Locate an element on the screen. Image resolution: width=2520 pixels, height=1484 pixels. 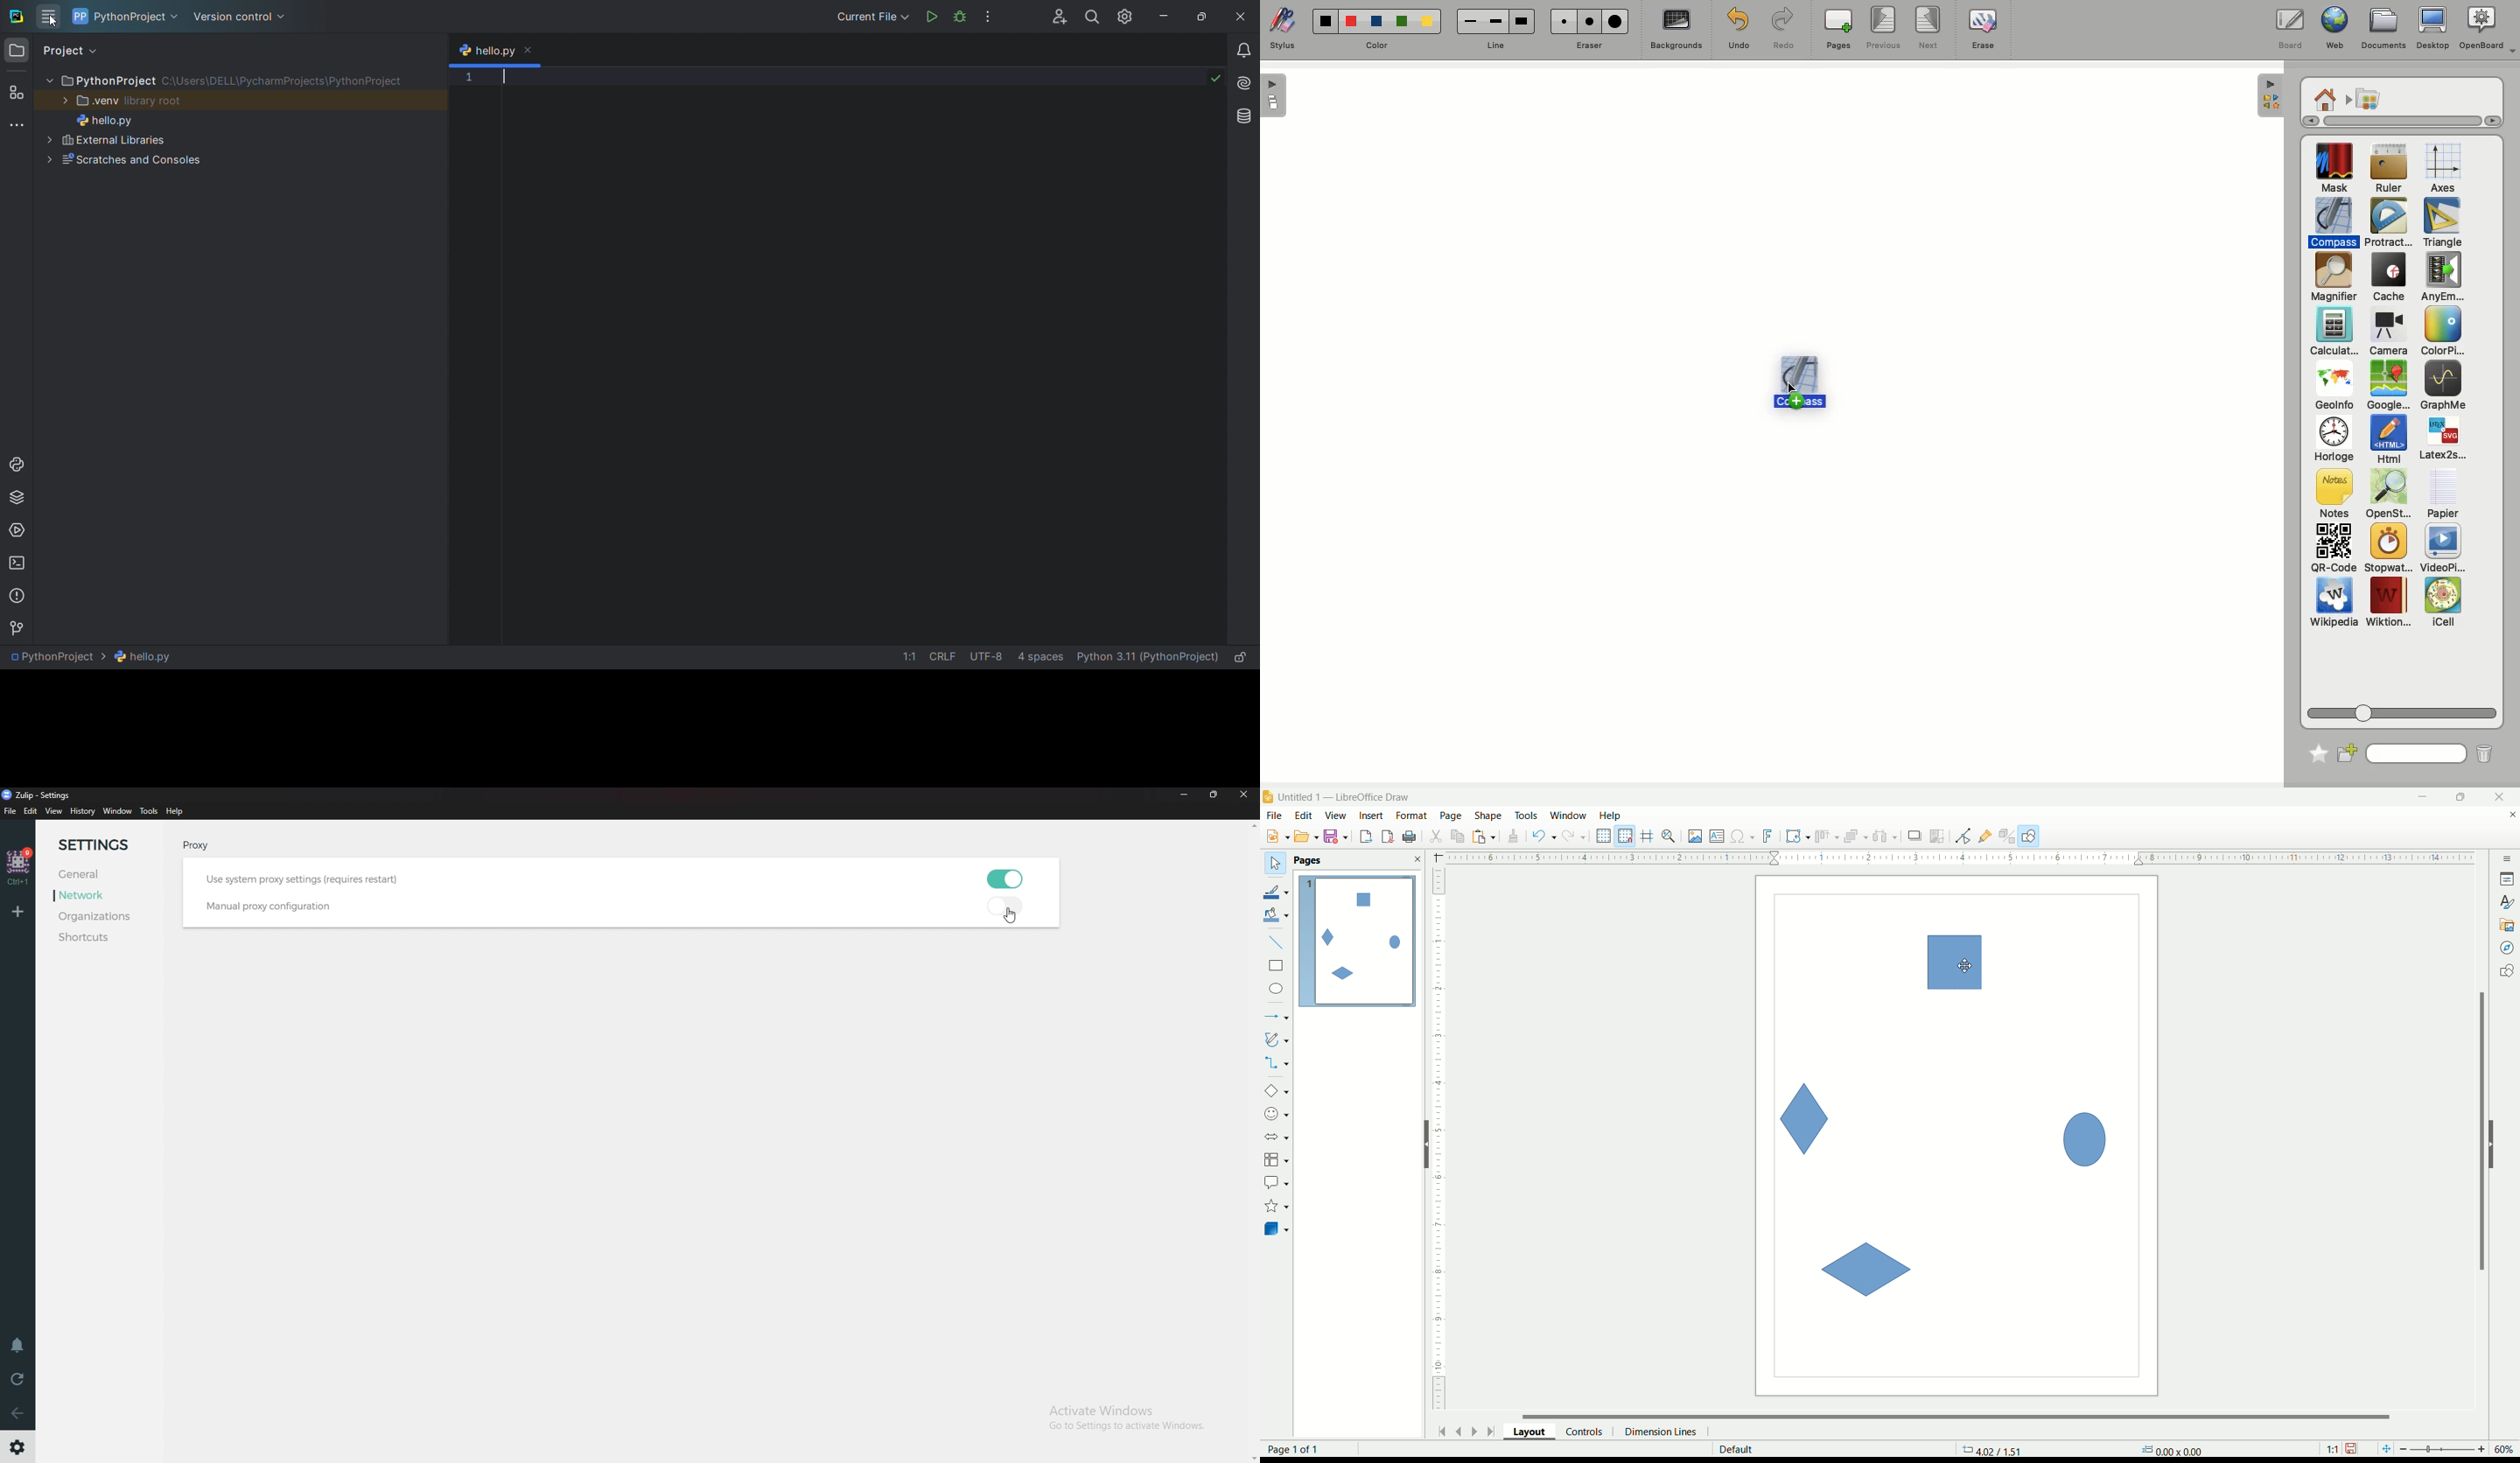
unselected shape is located at coordinates (2085, 1137).